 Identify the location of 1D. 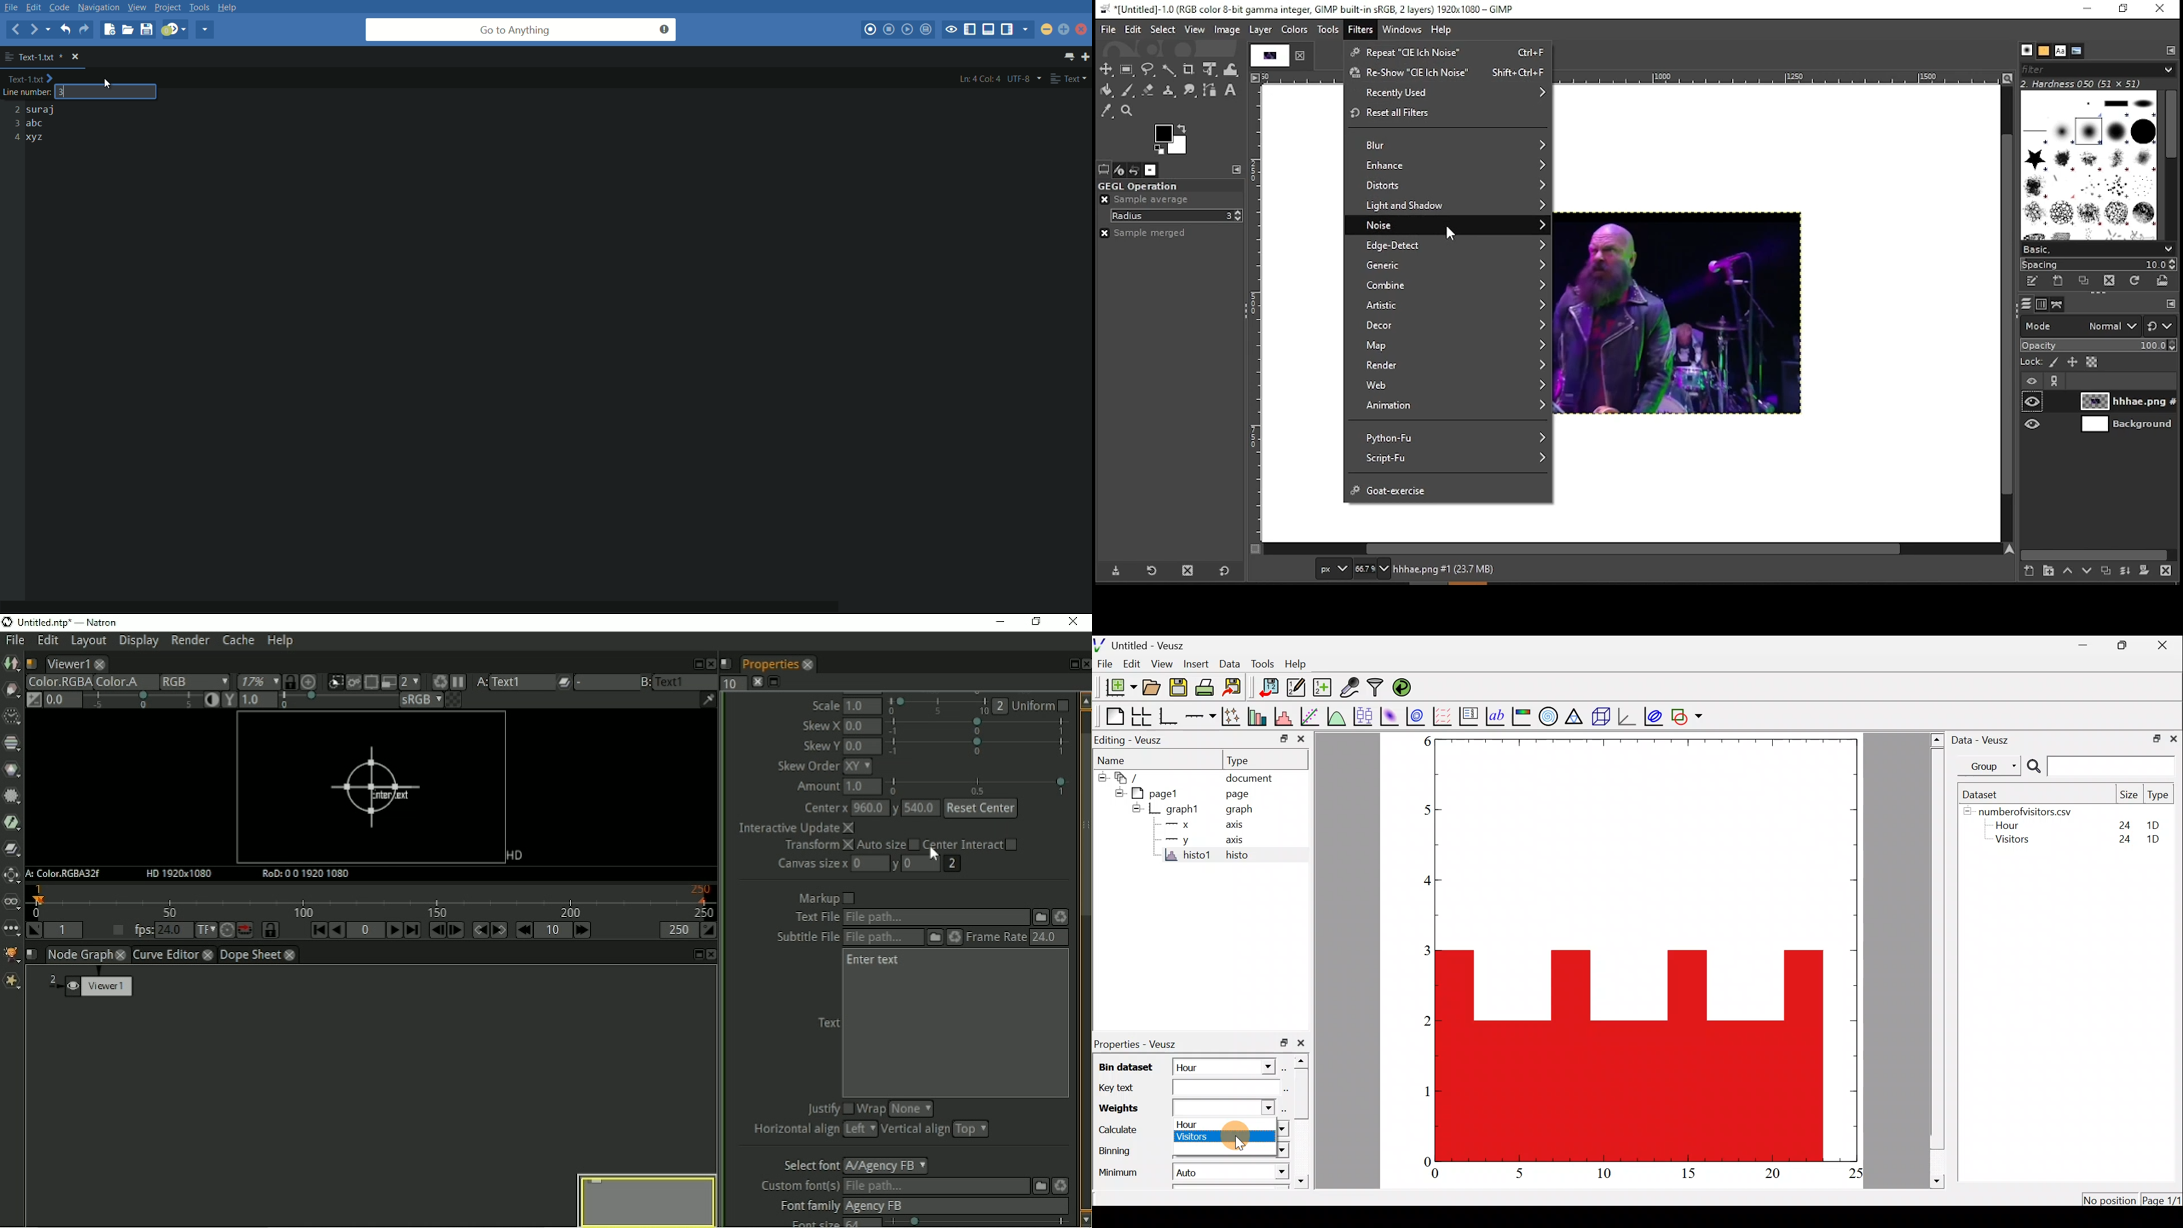
(2149, 823).